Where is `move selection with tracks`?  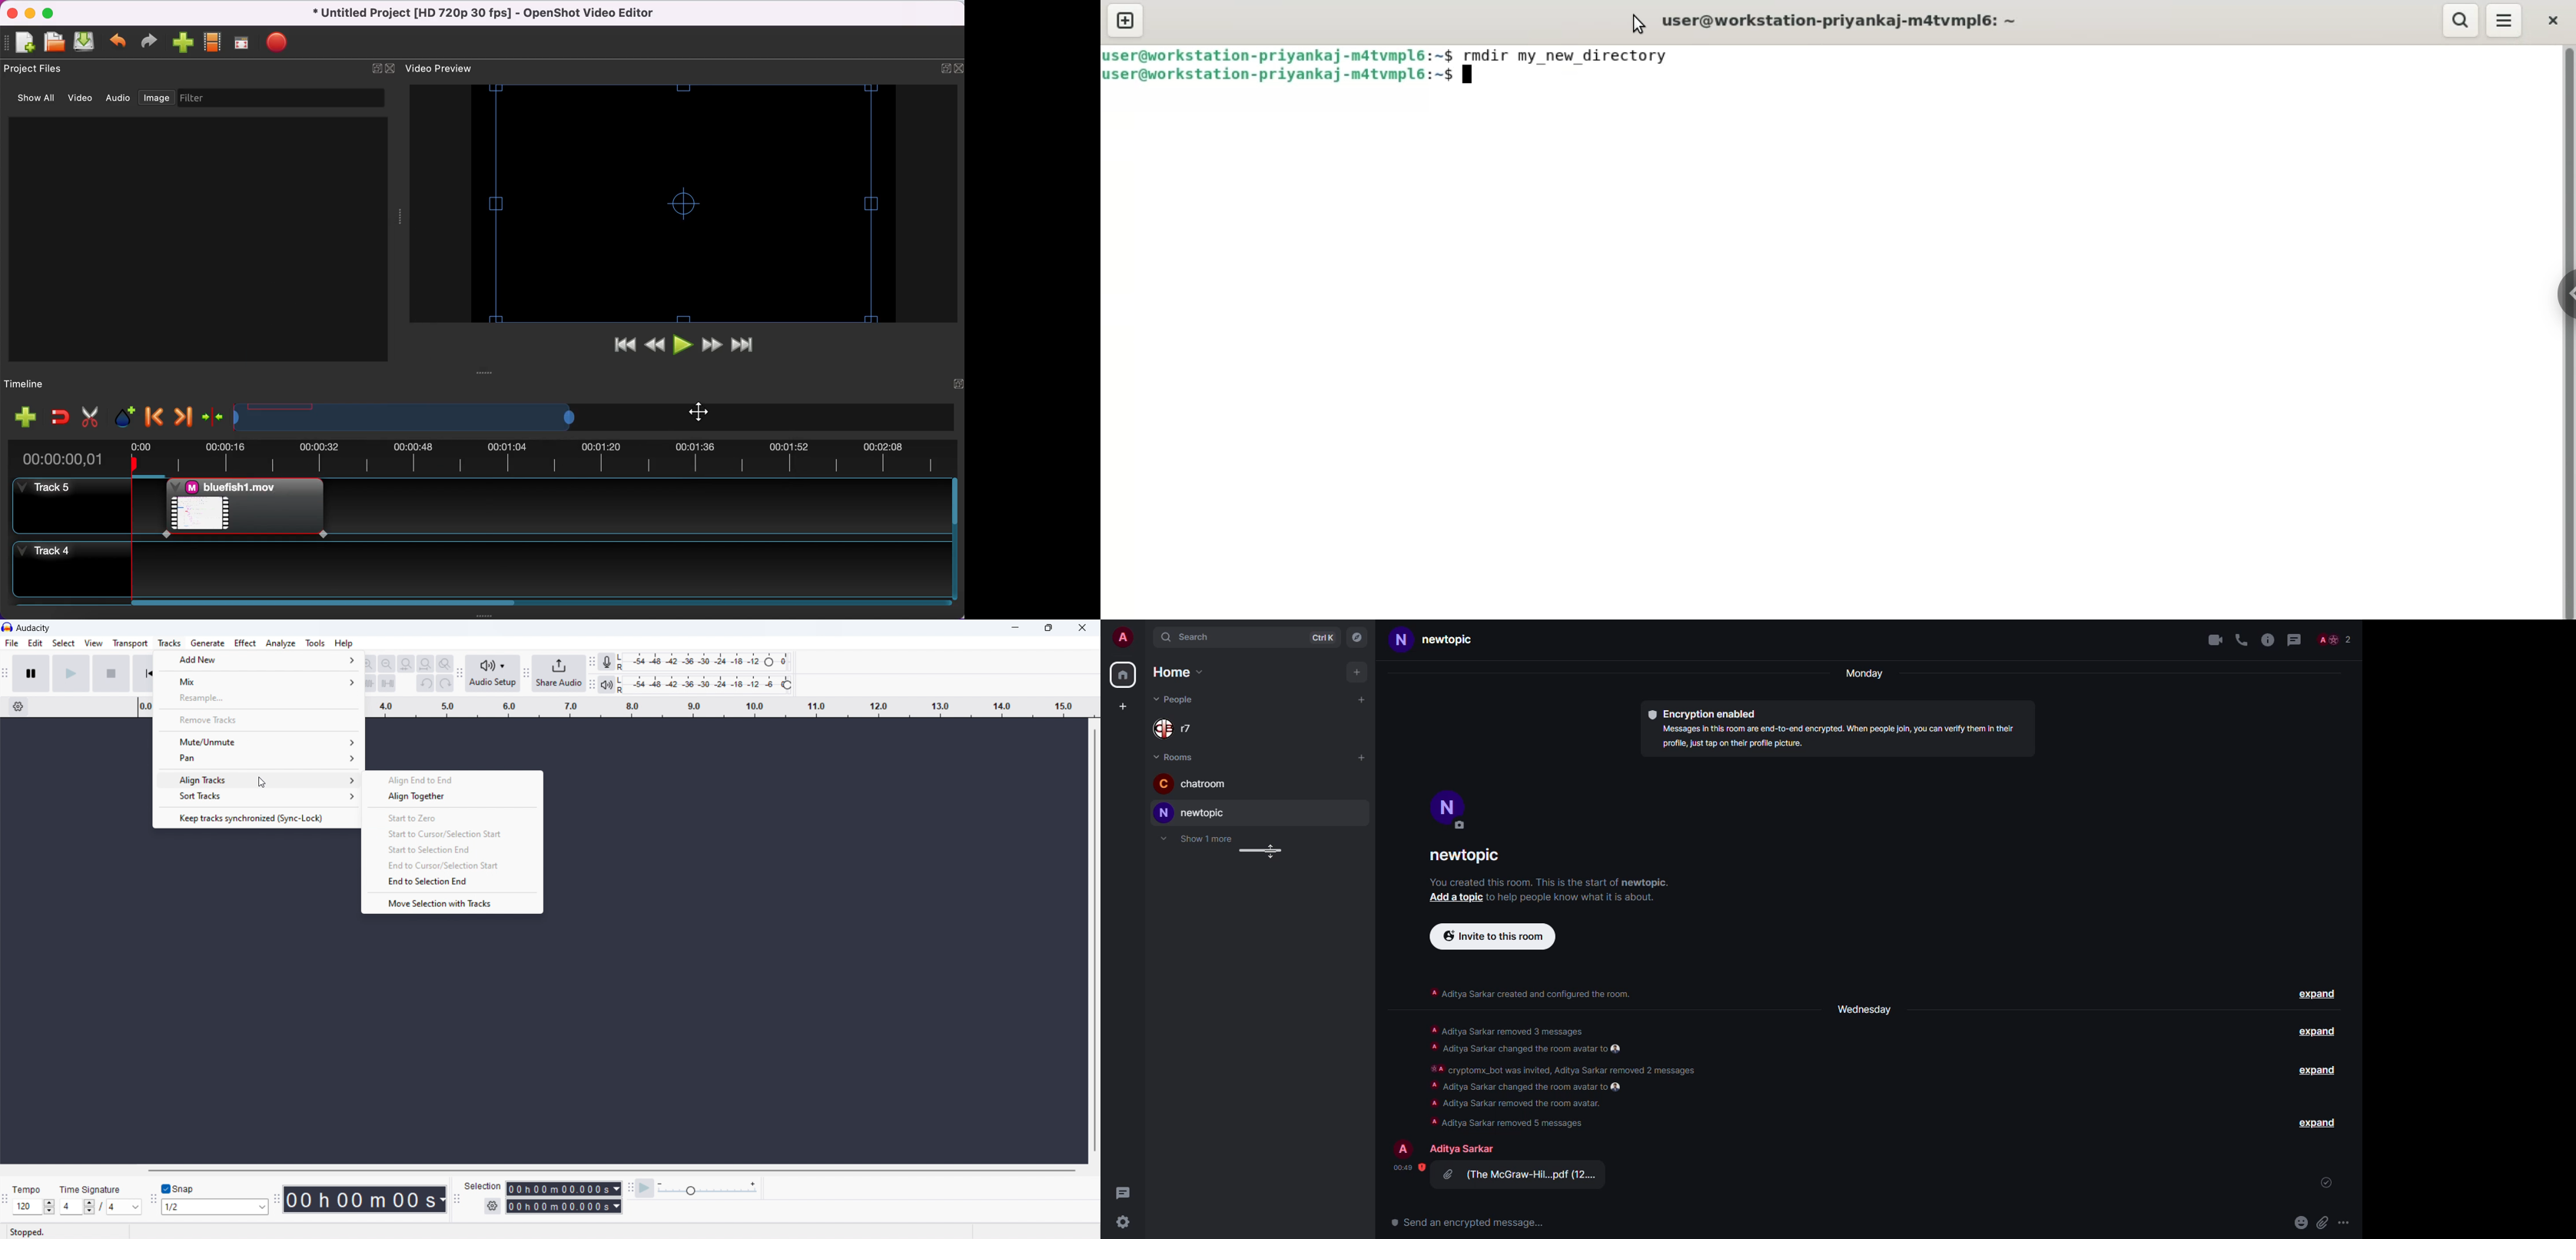 move selection with tracks is located at coordinates (453, 903).